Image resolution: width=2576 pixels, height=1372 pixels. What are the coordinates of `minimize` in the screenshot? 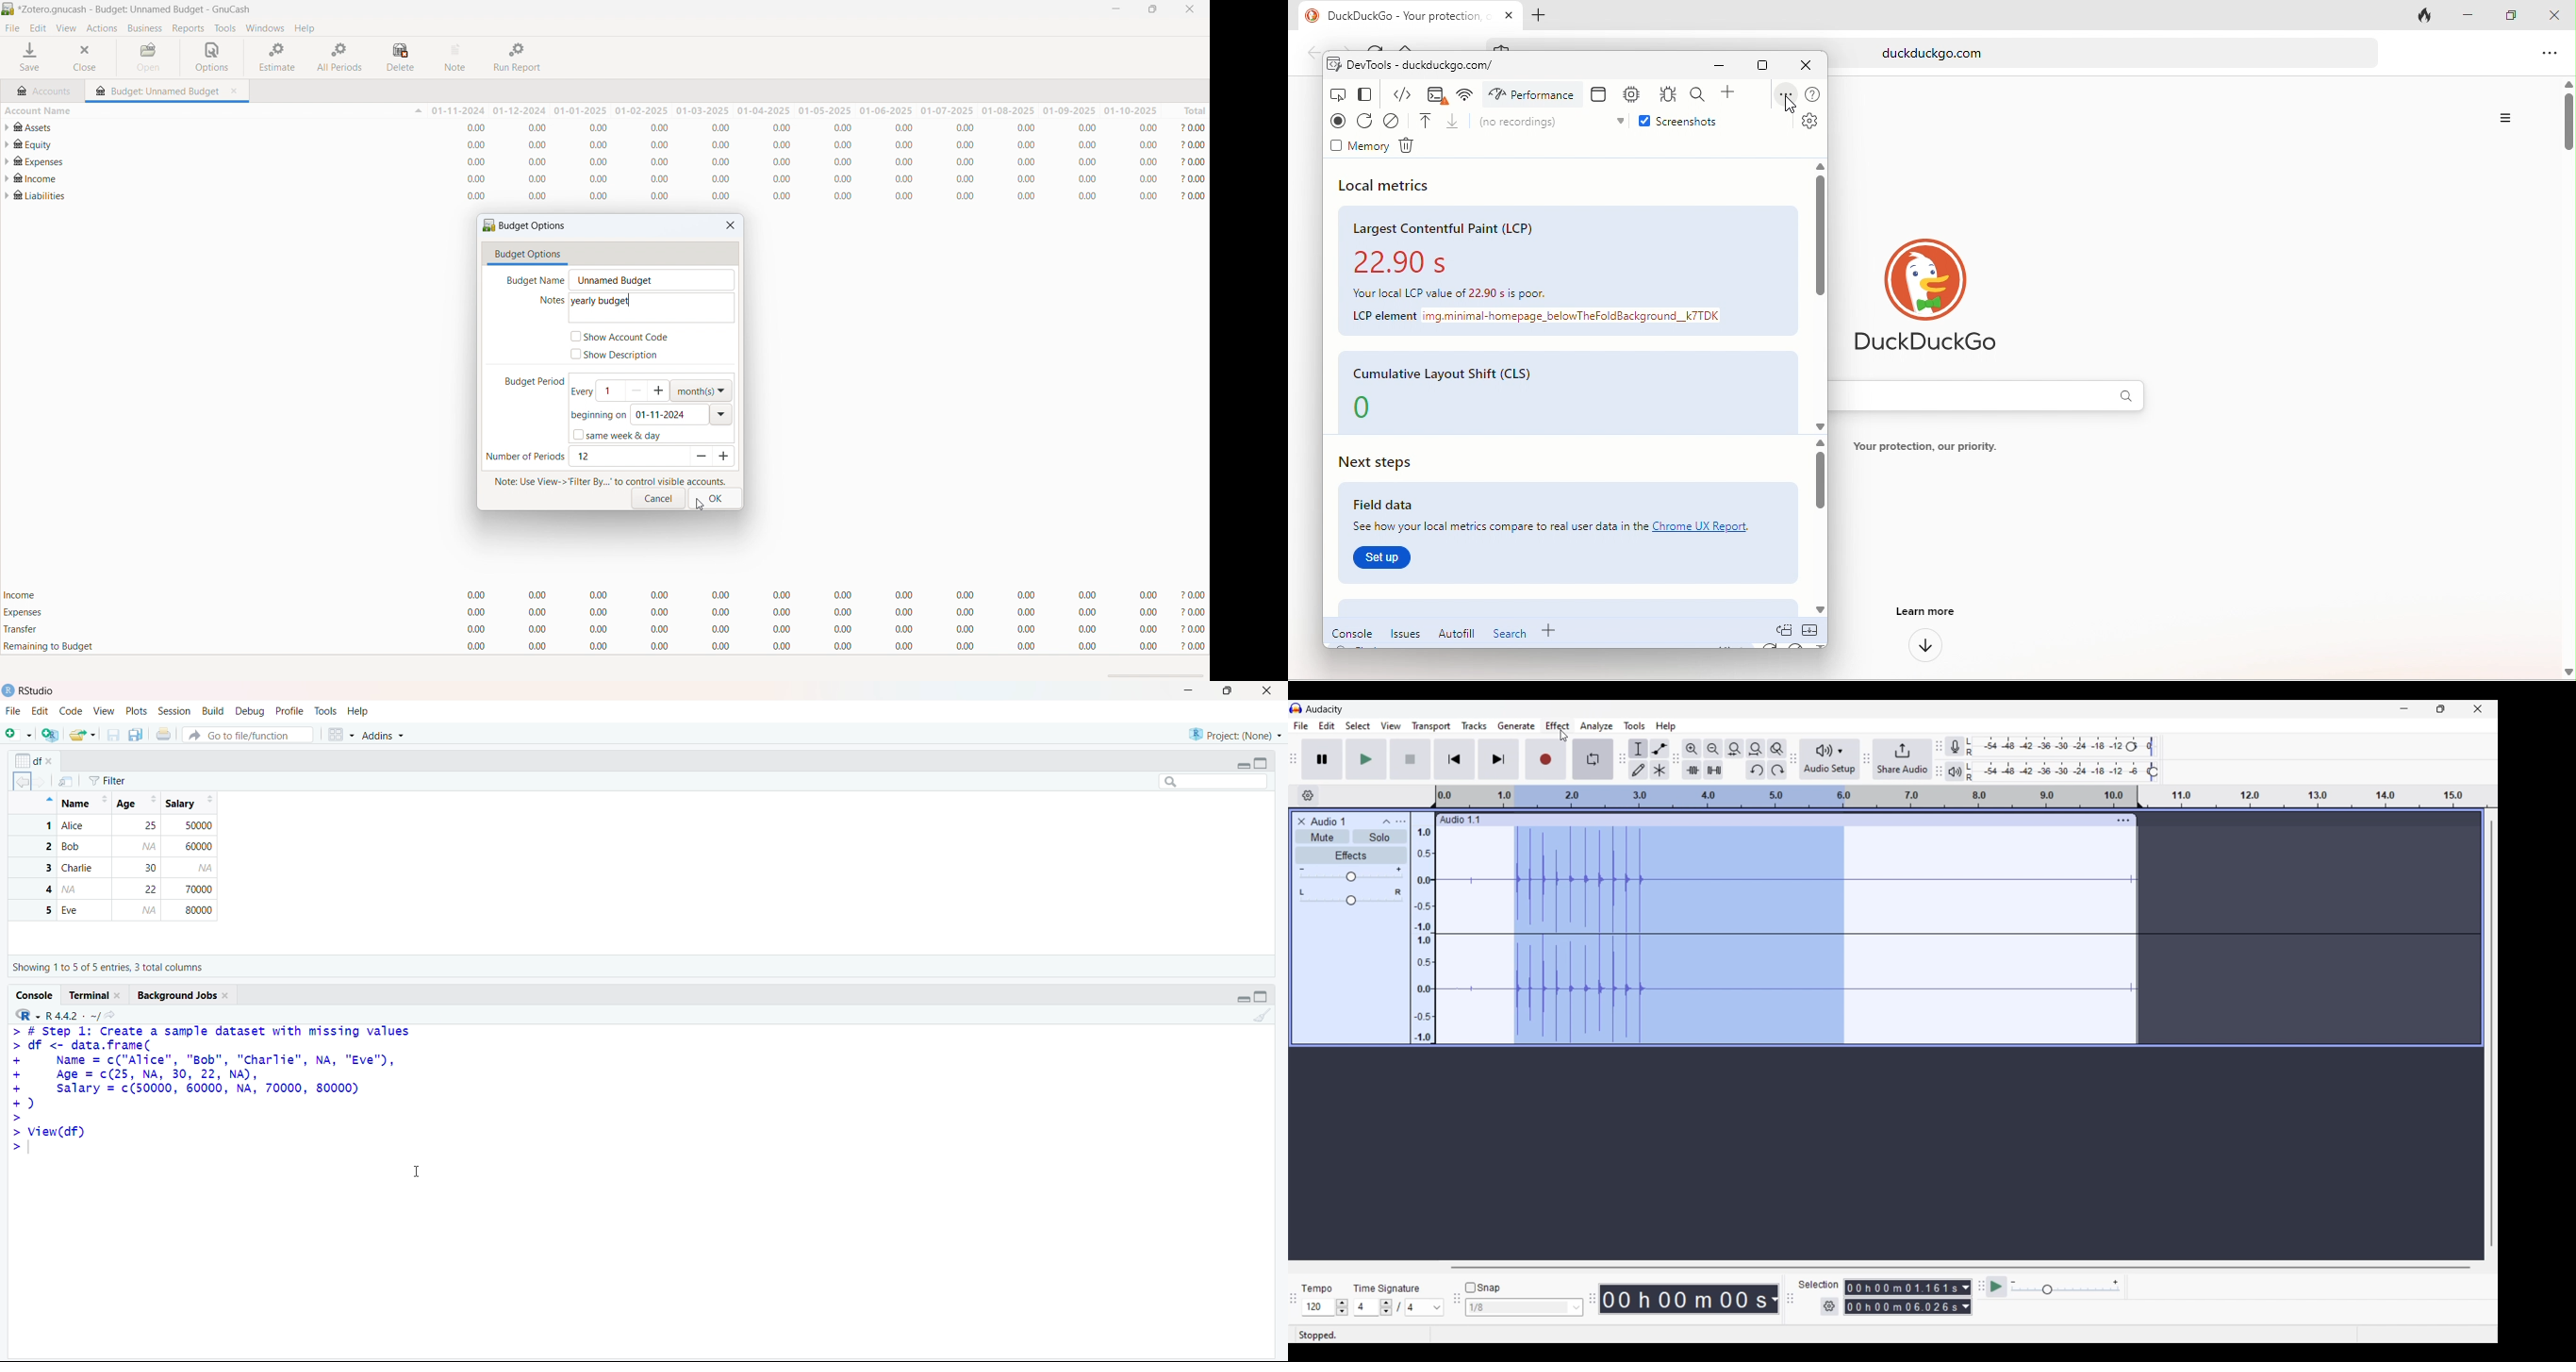 It's located at (1114, 9).